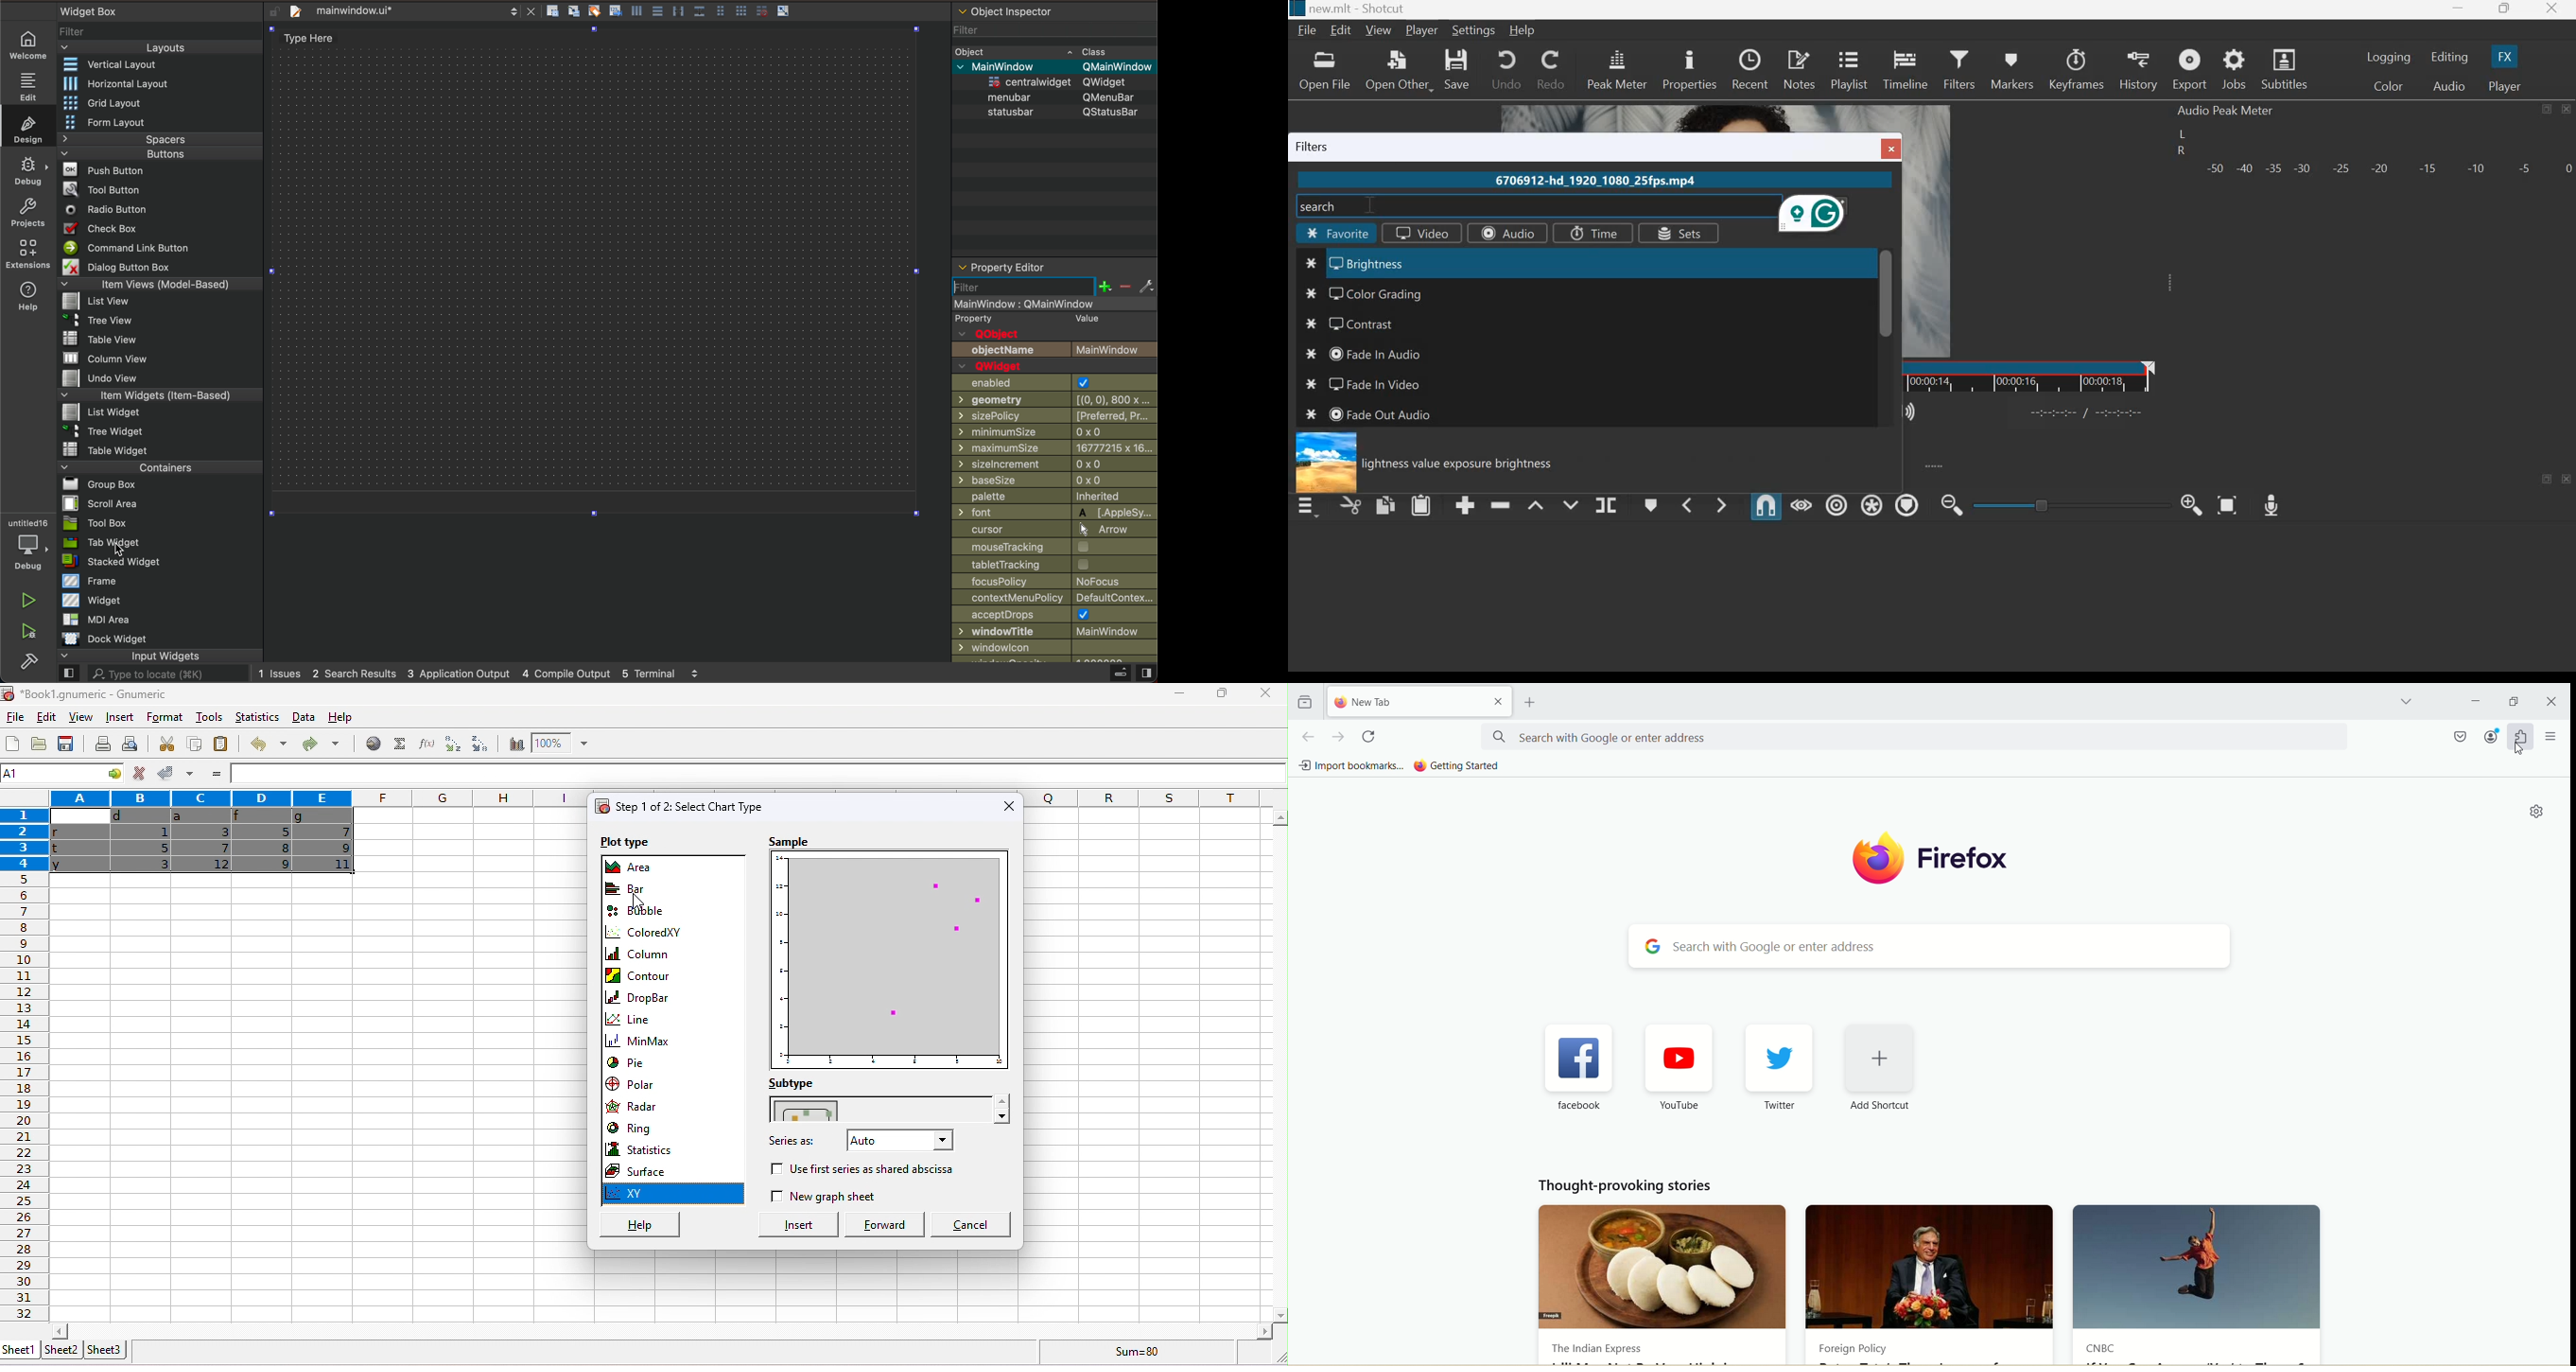  Describe the element at coordinates (1526, 29) in the screenshot. I see `Help` at that location.